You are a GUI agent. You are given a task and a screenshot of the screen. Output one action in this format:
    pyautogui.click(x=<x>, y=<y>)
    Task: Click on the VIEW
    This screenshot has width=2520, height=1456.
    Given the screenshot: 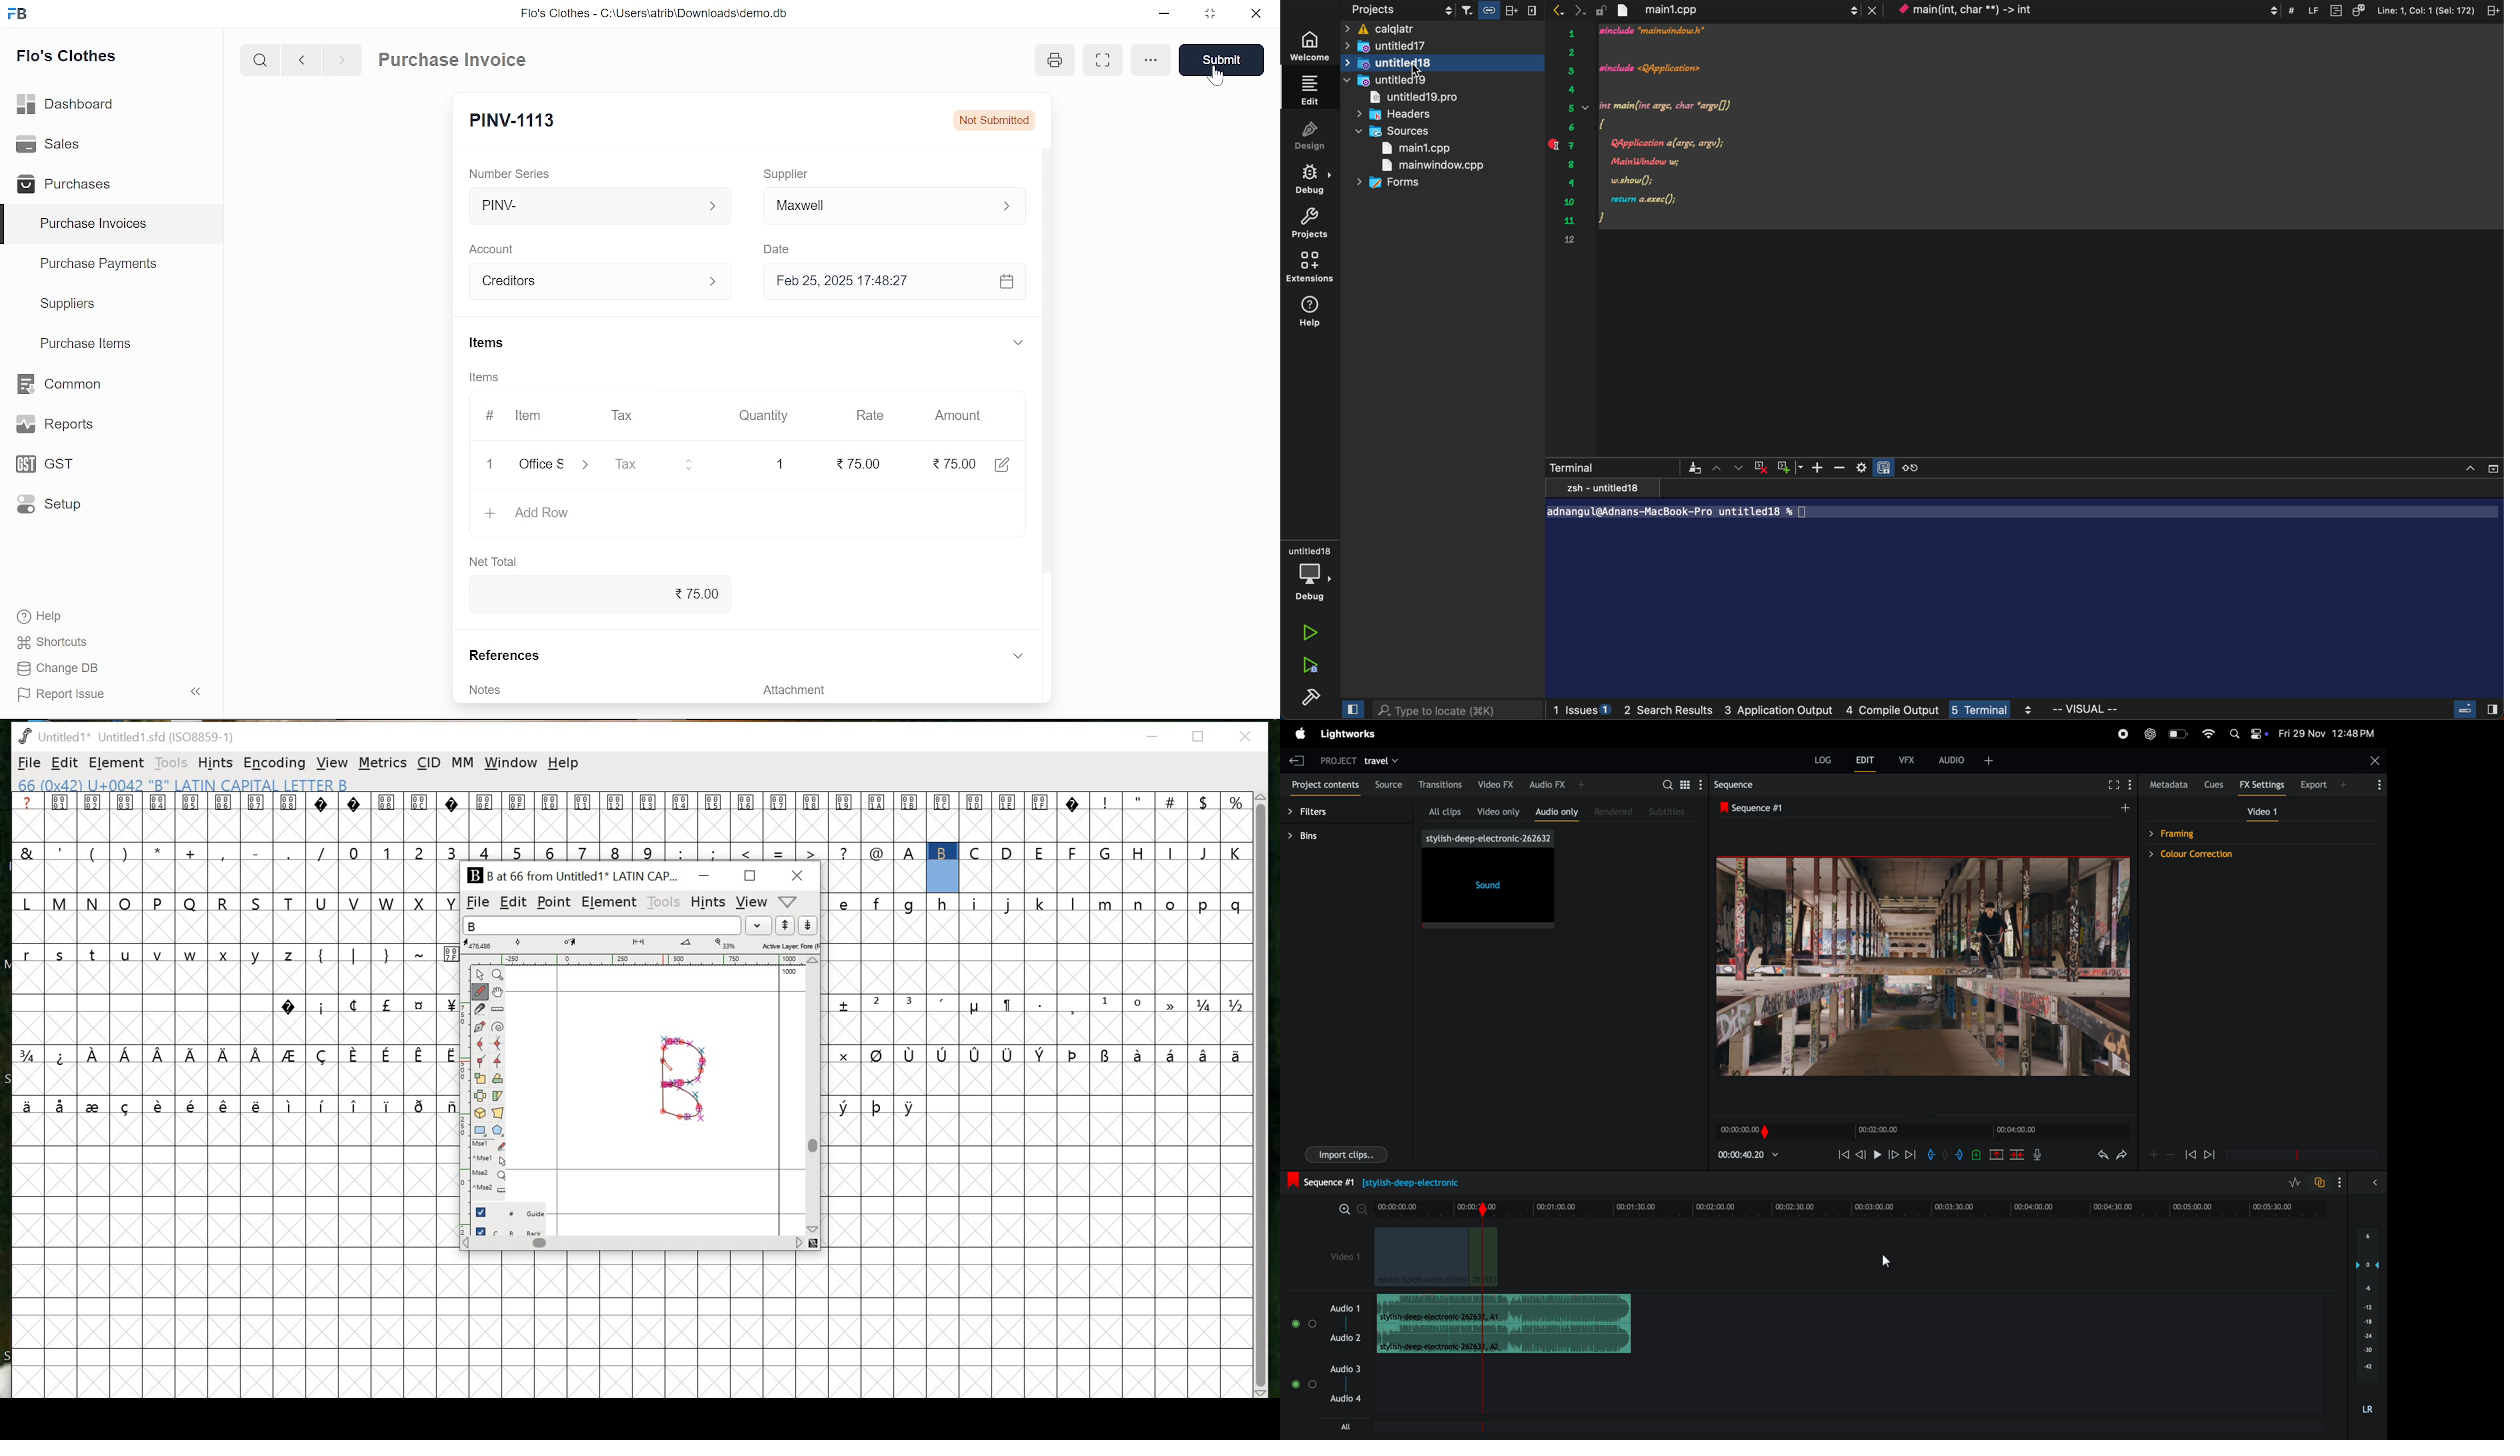 What is the action you would take?
    pyautogui.click(x=333, y=763)
    